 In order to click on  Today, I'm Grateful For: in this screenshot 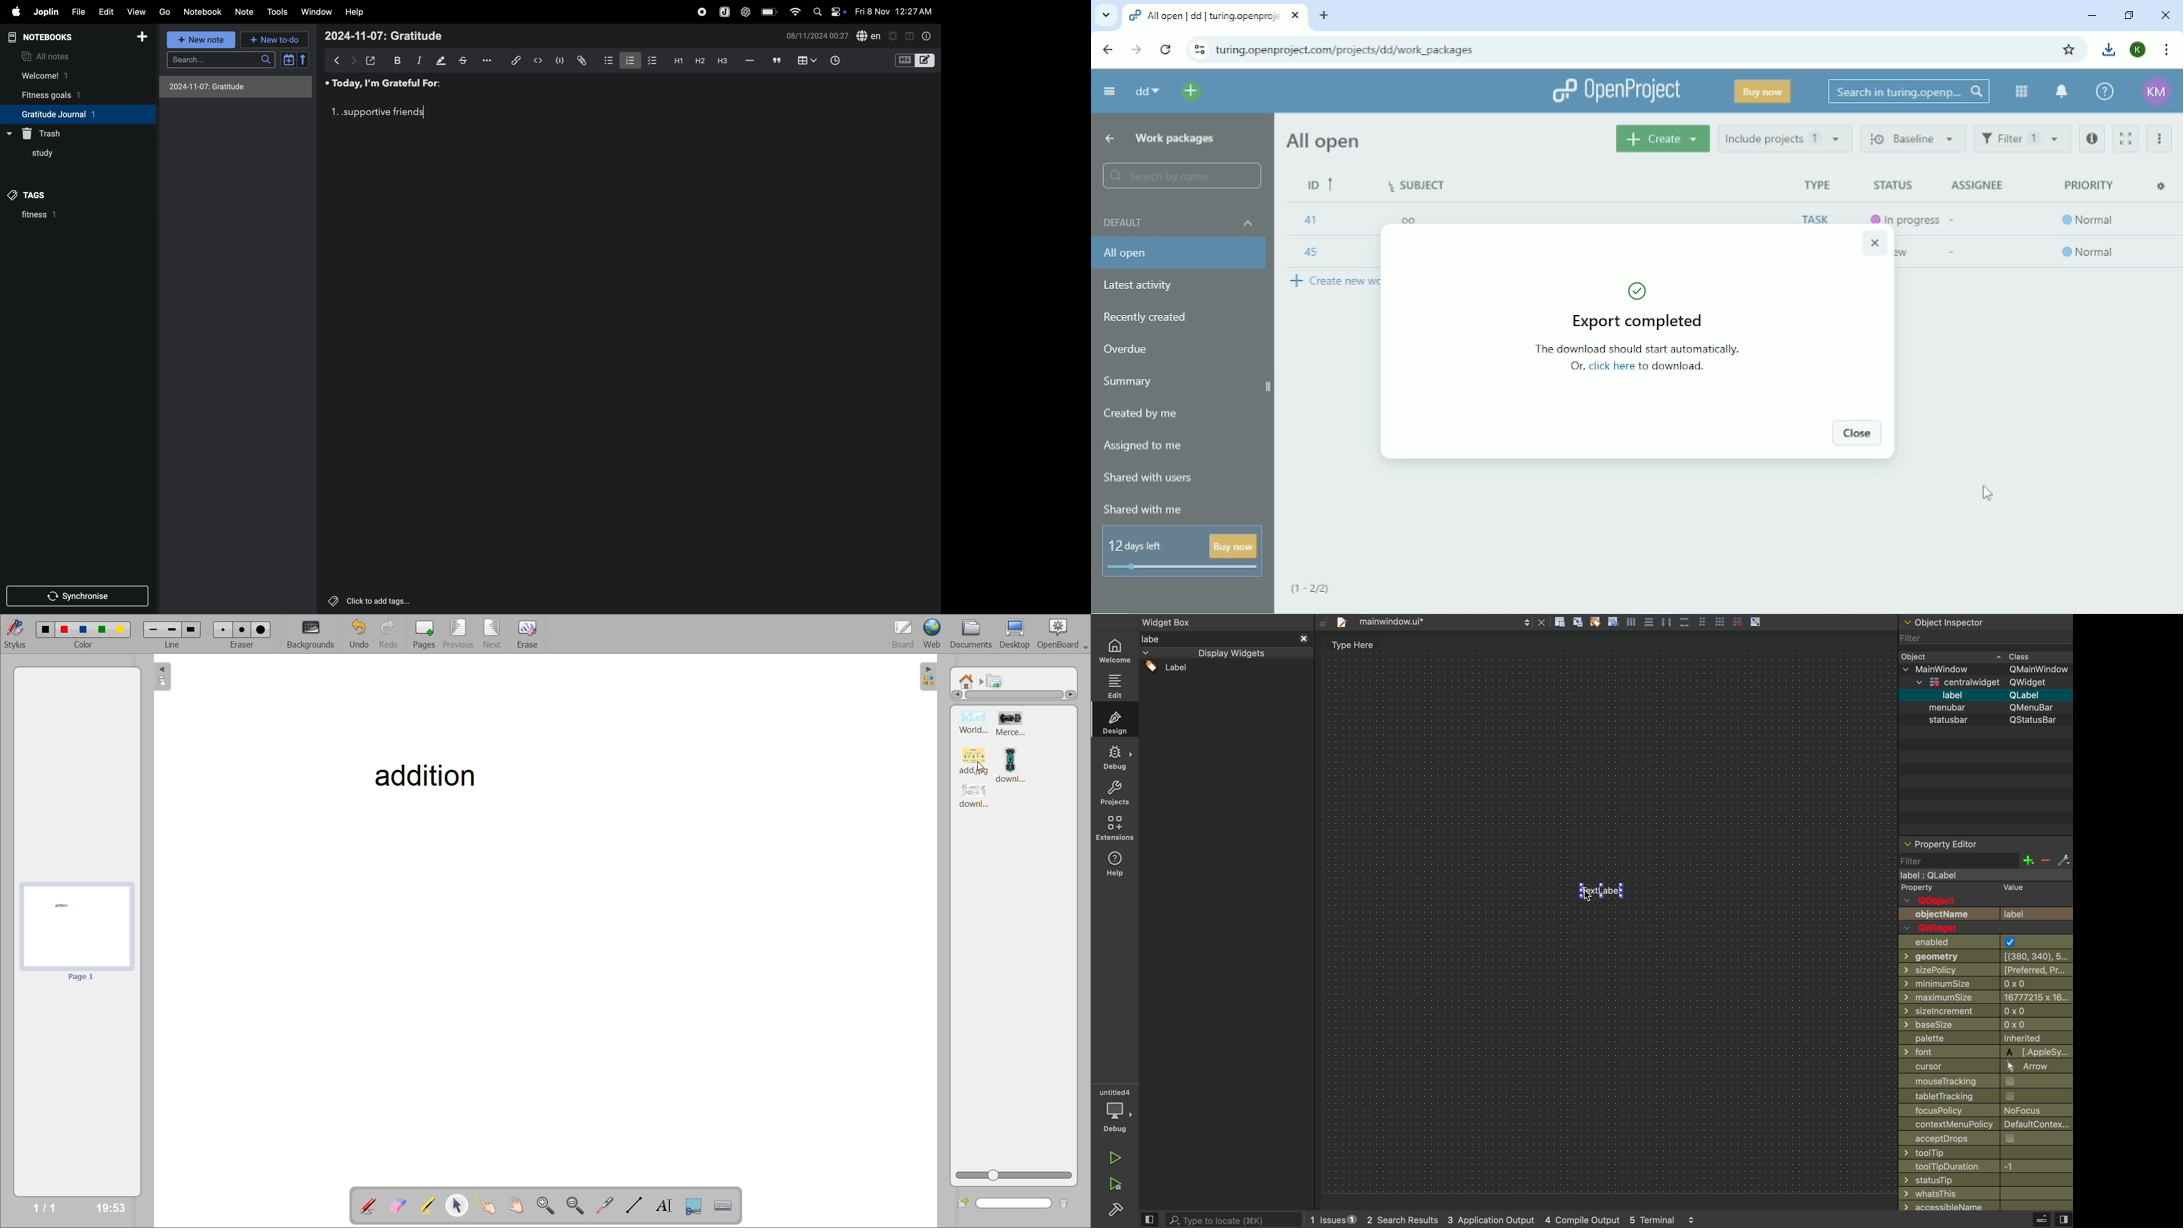, I will do `click(384, 85)`.